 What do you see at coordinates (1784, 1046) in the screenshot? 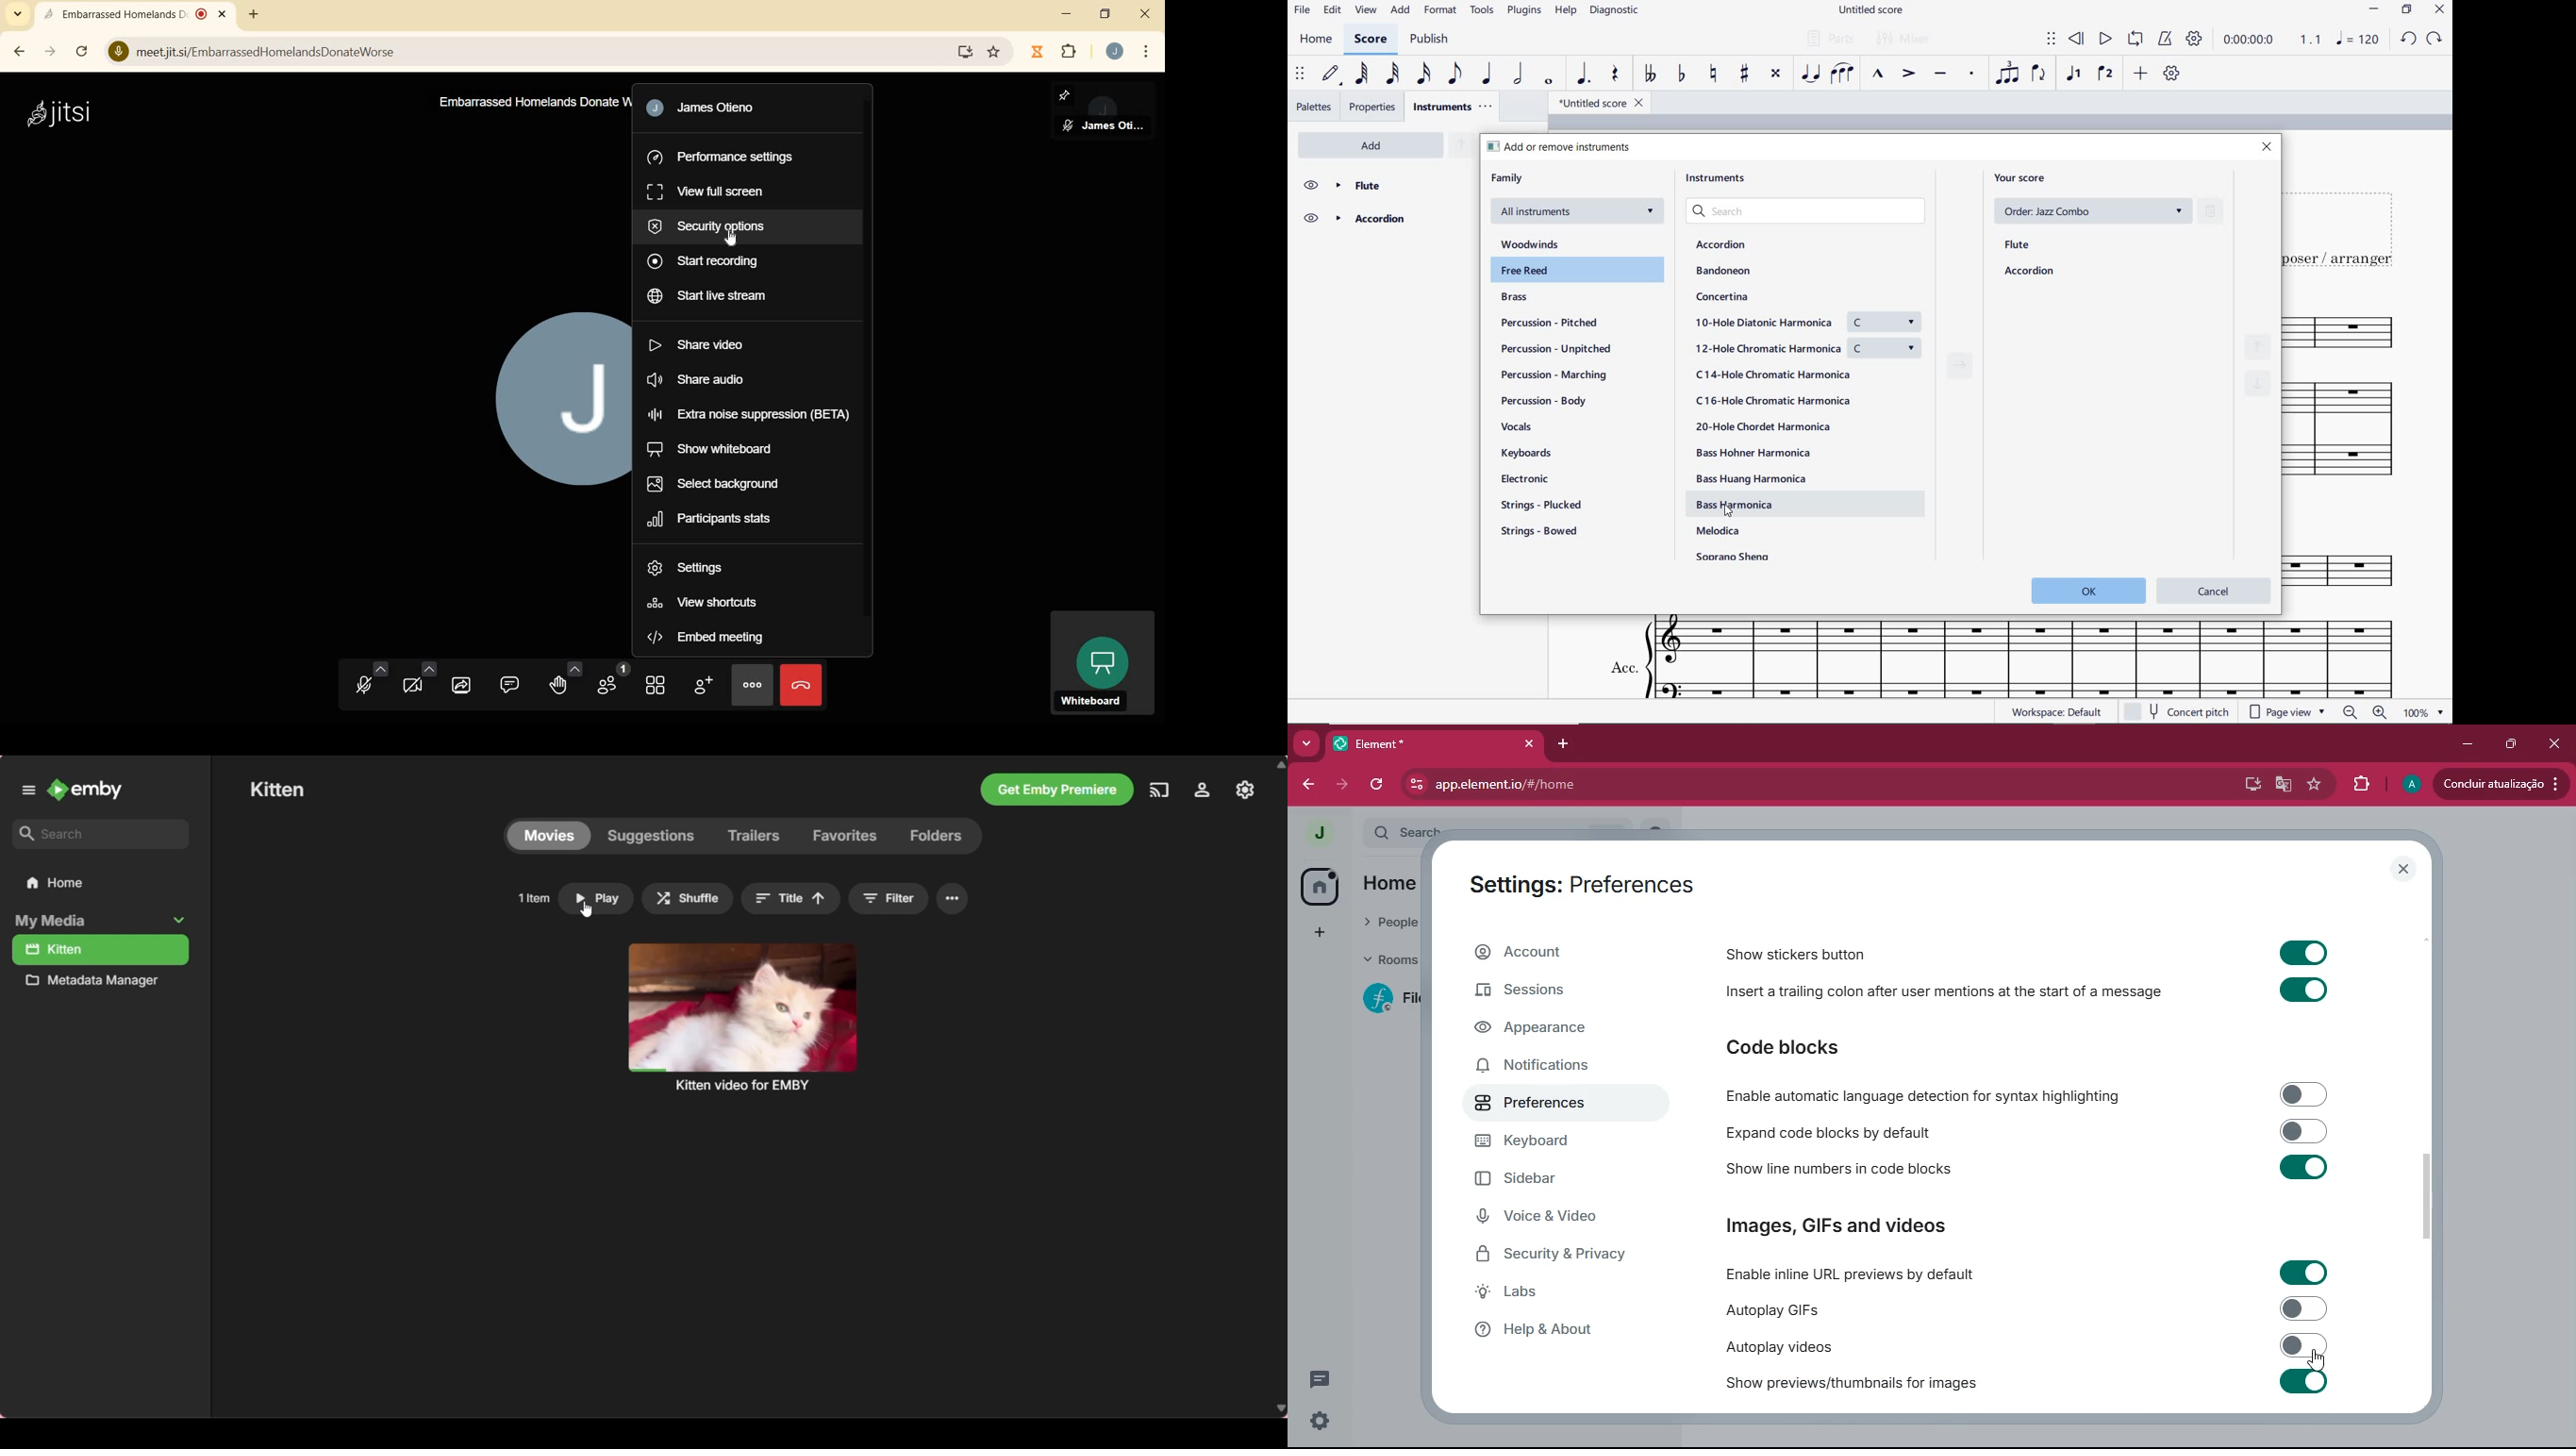
I see `code blocks` at bounding box center [1784, 1046].